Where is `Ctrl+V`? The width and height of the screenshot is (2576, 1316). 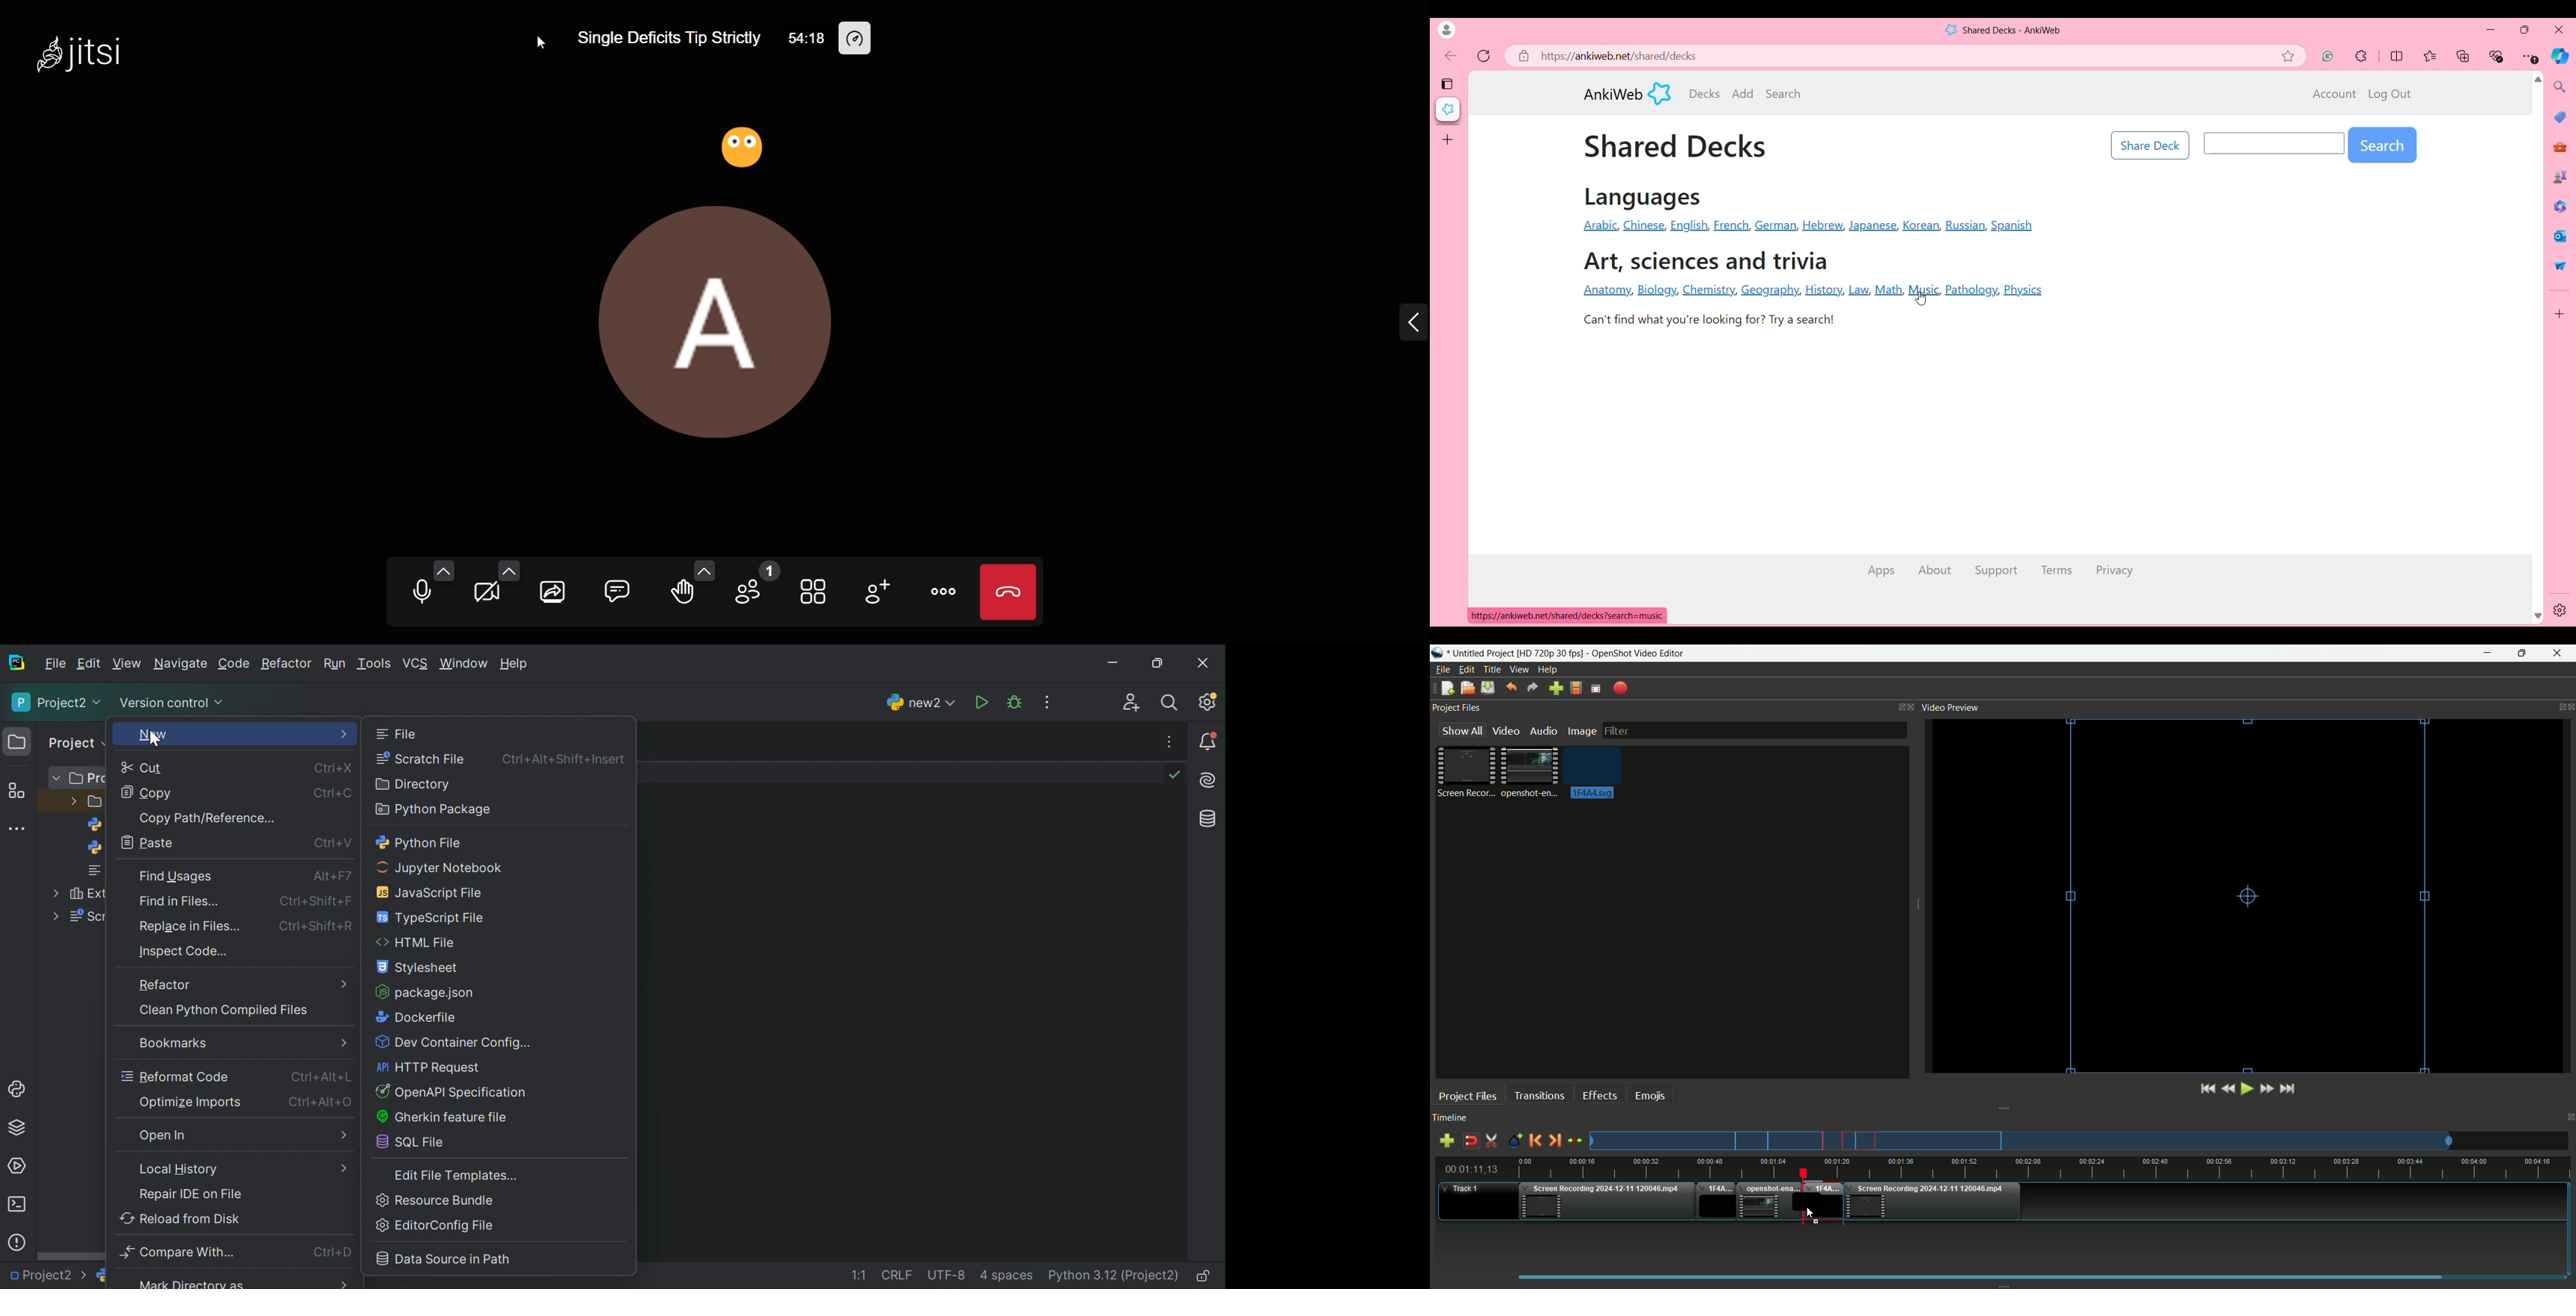
Ctrl+V is located at coordinates (334, 842).